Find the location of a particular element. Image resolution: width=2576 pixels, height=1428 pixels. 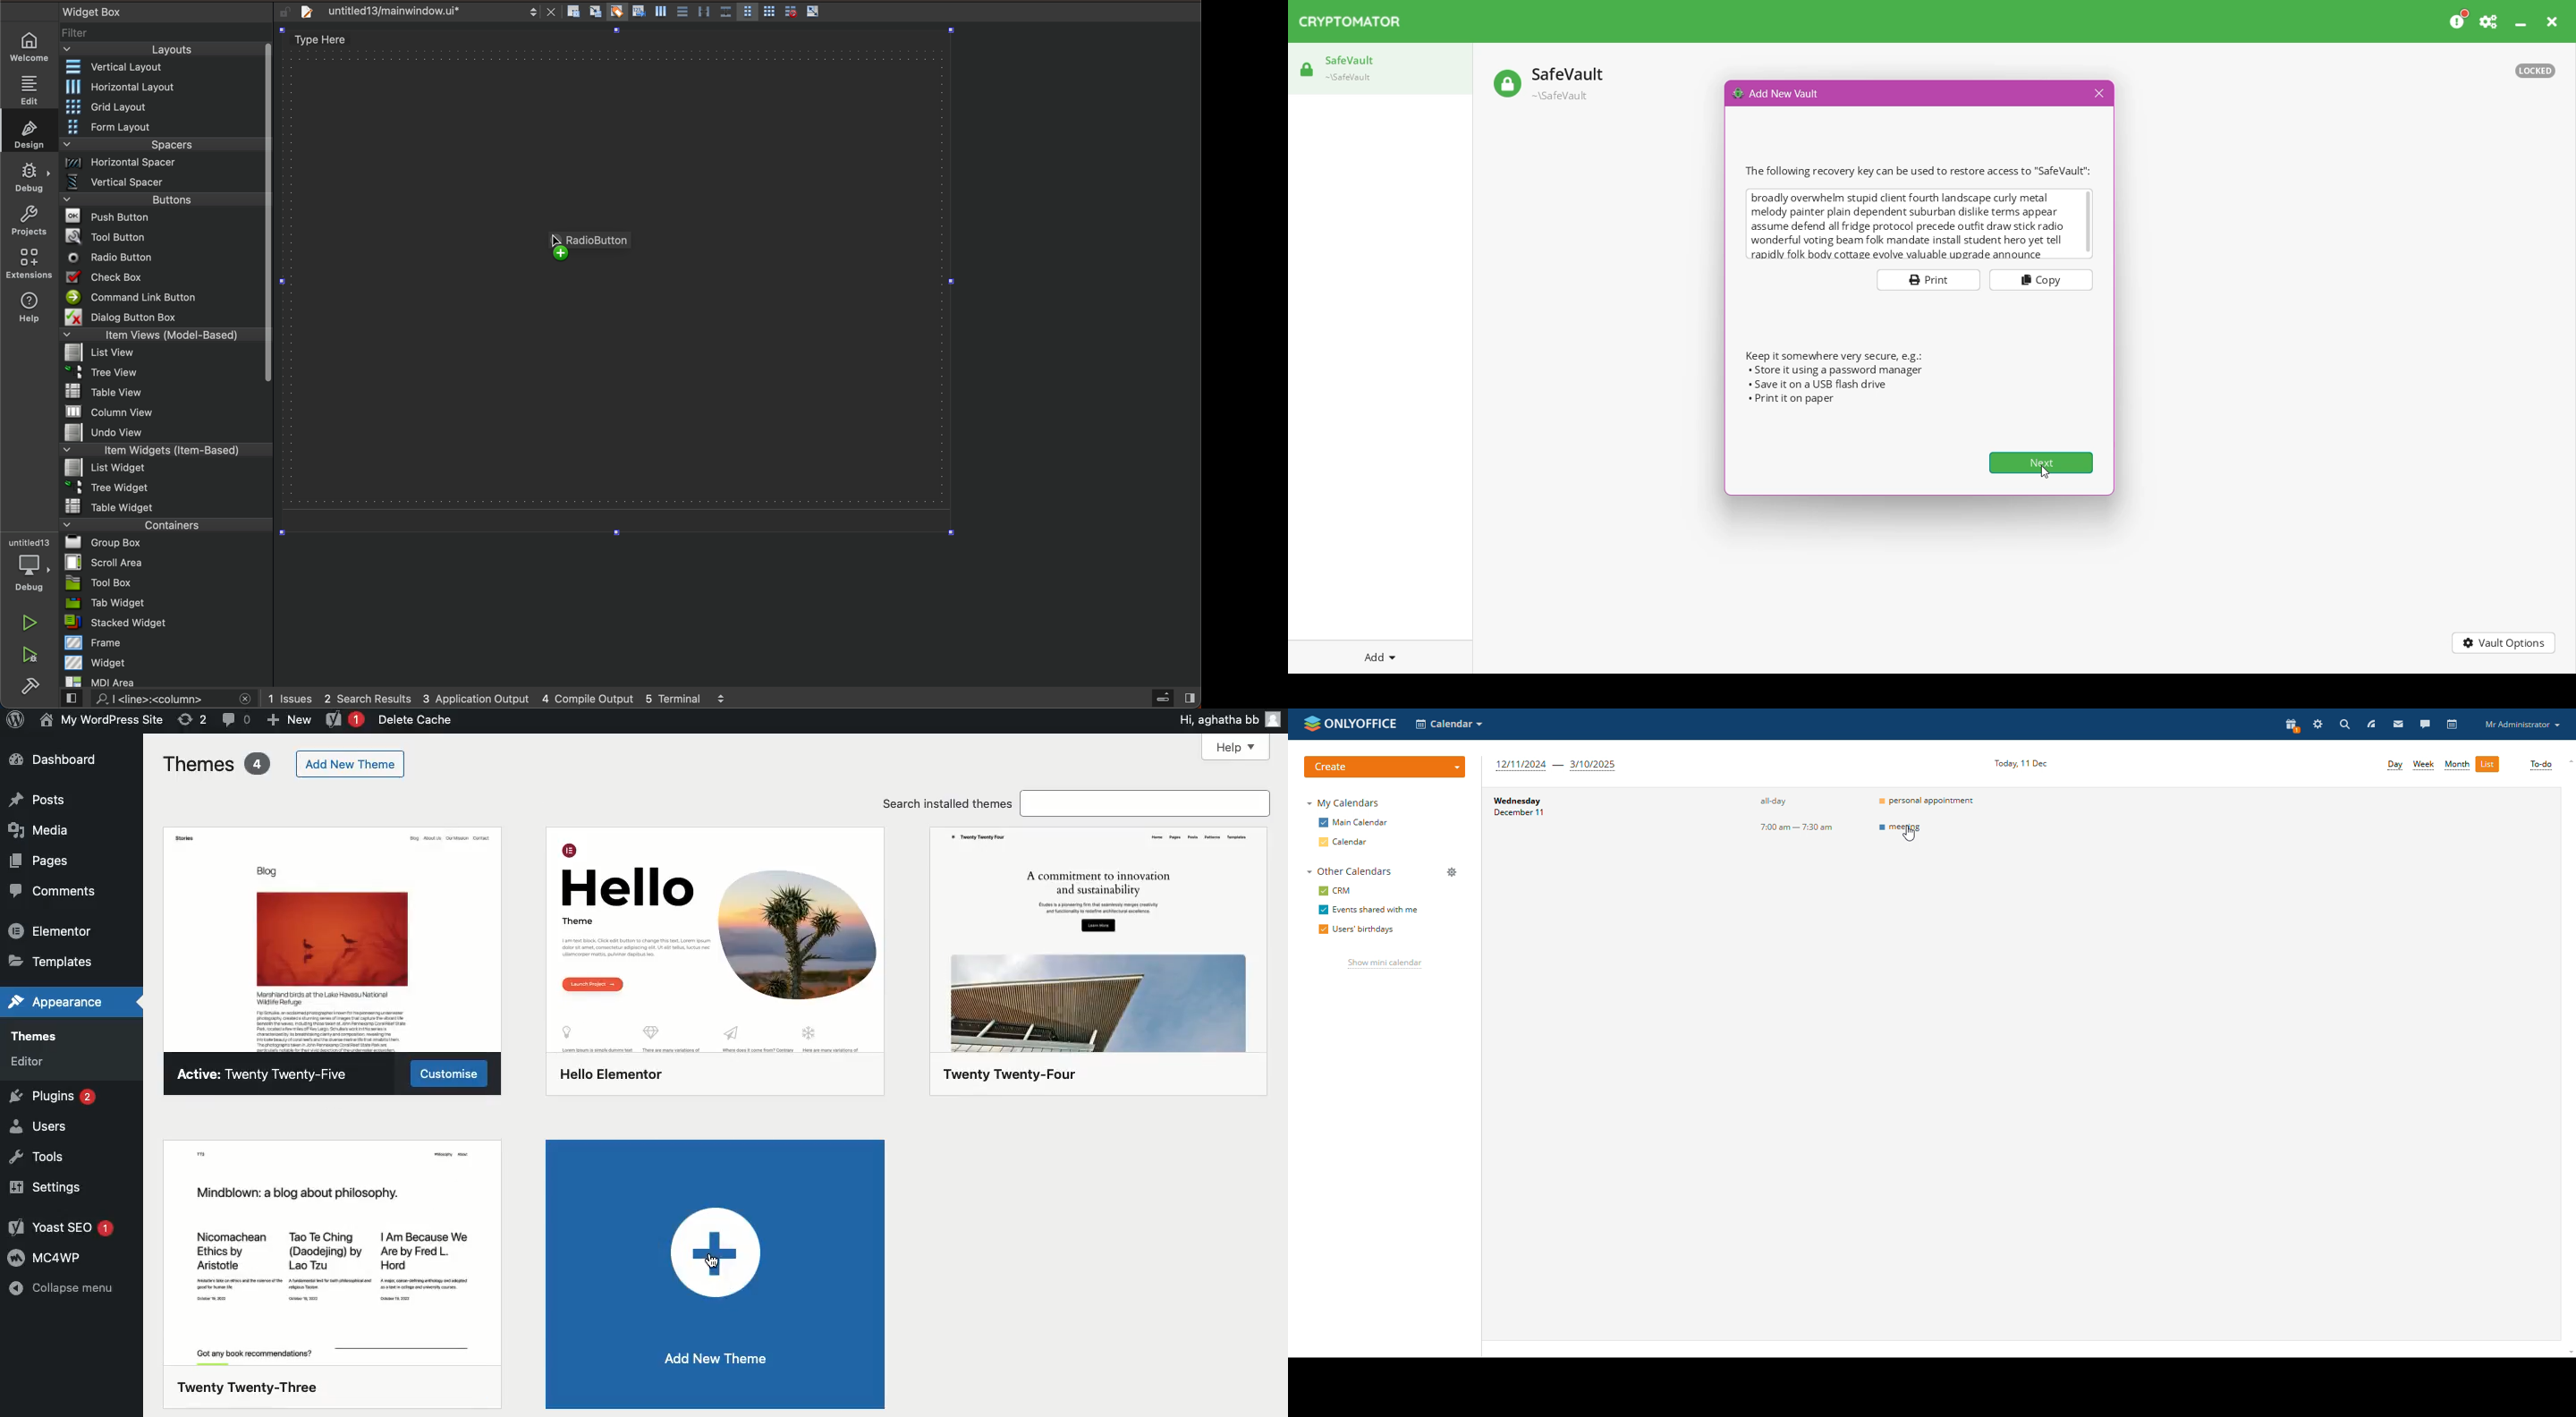

Templates is located at coordinates (54, 958).